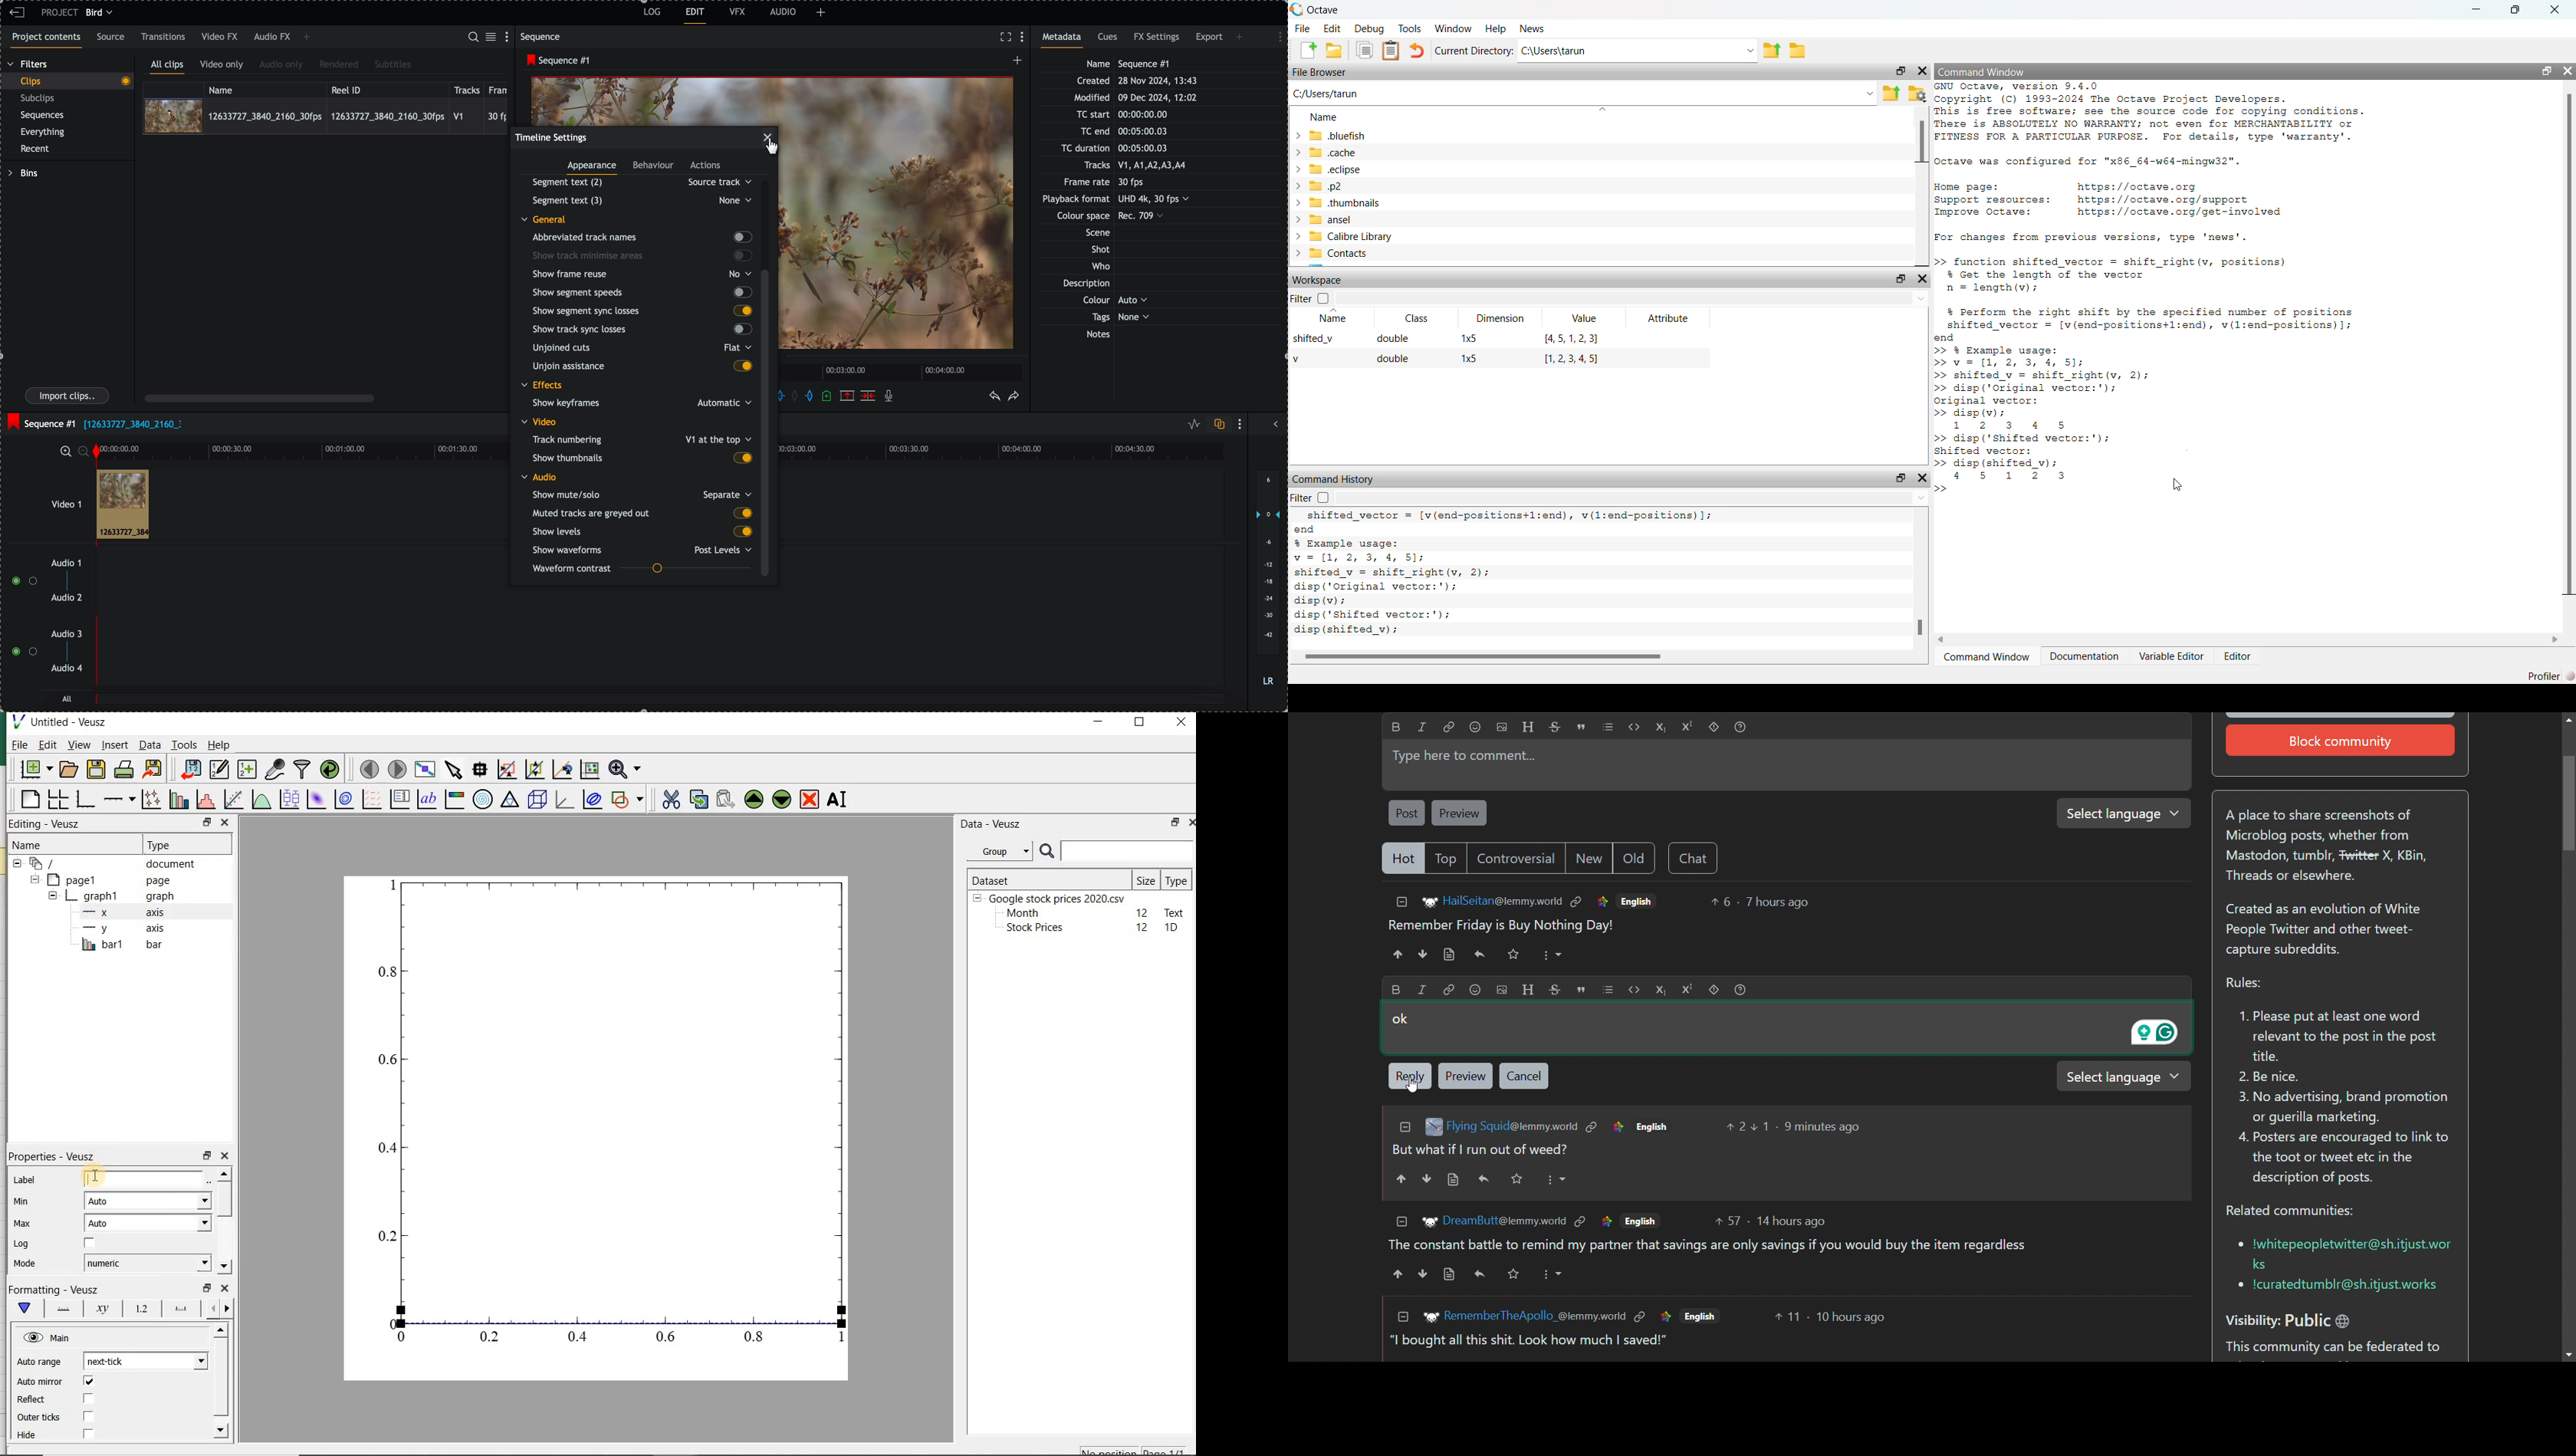  Describe the element at coordinates (2043, 388) in the screenshot. I see `code for example usage` at that location.